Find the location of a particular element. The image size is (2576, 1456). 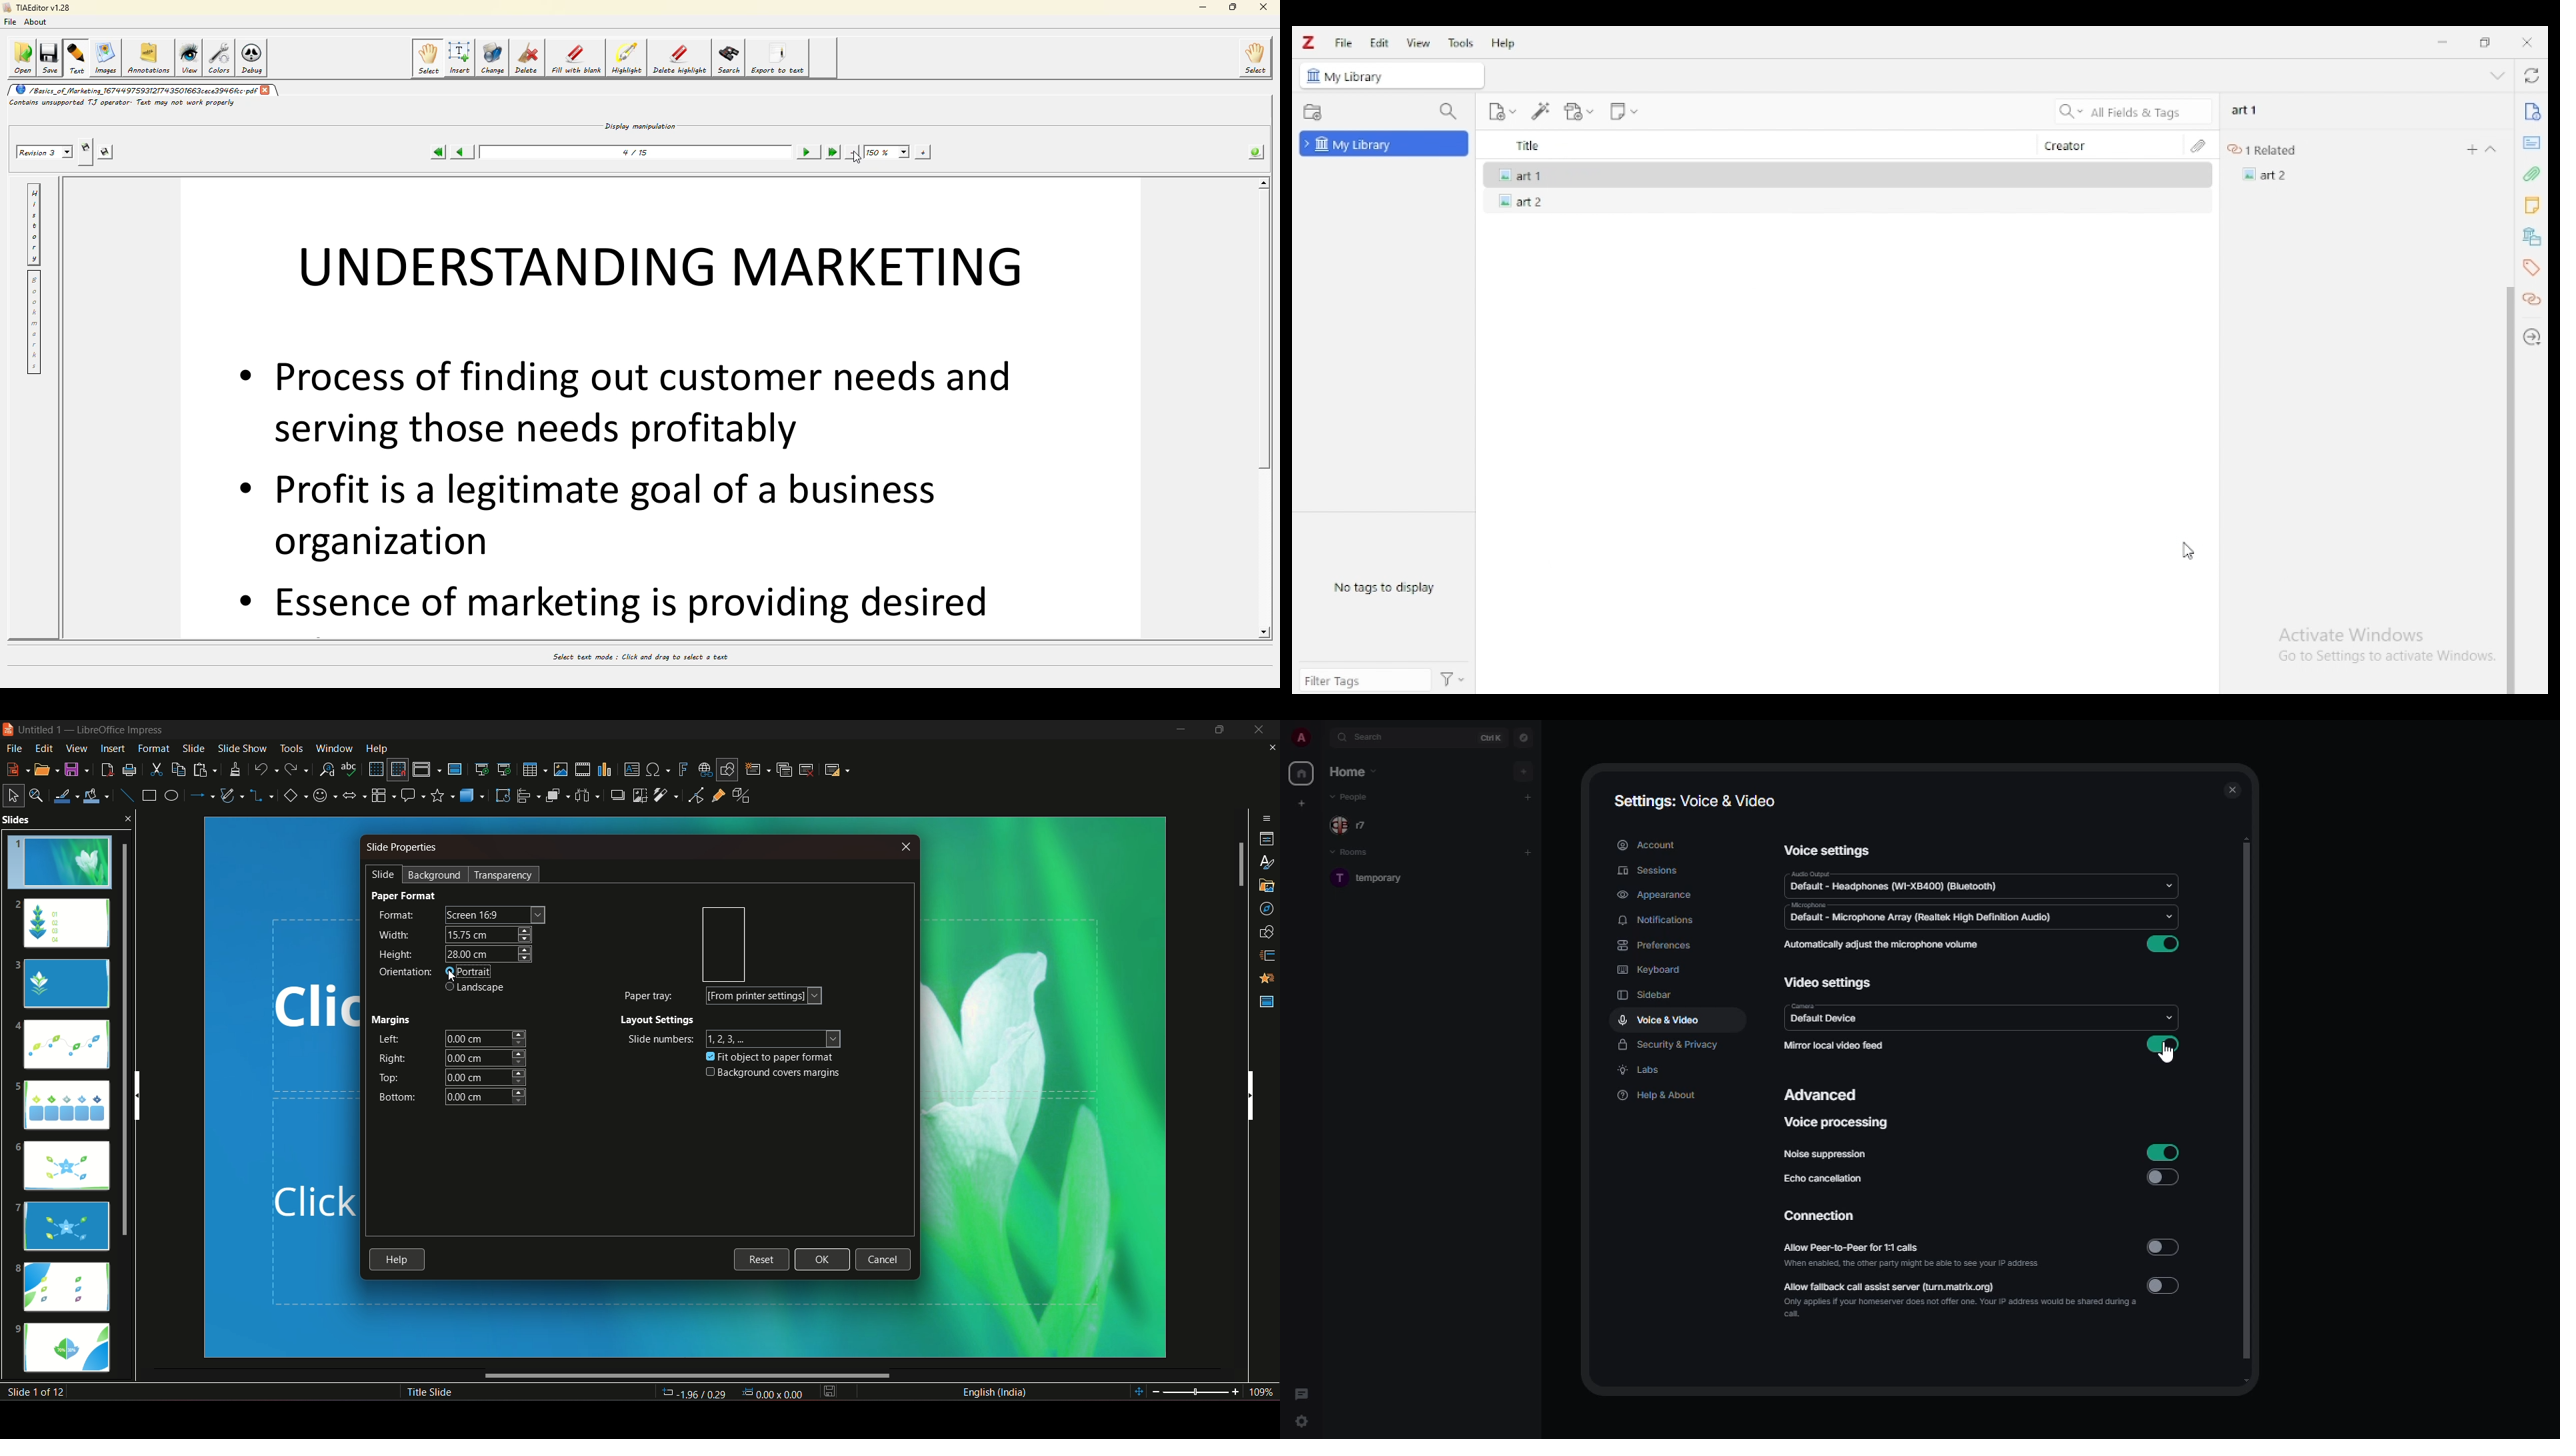

filter tags is located at coordinates (1365, 680).